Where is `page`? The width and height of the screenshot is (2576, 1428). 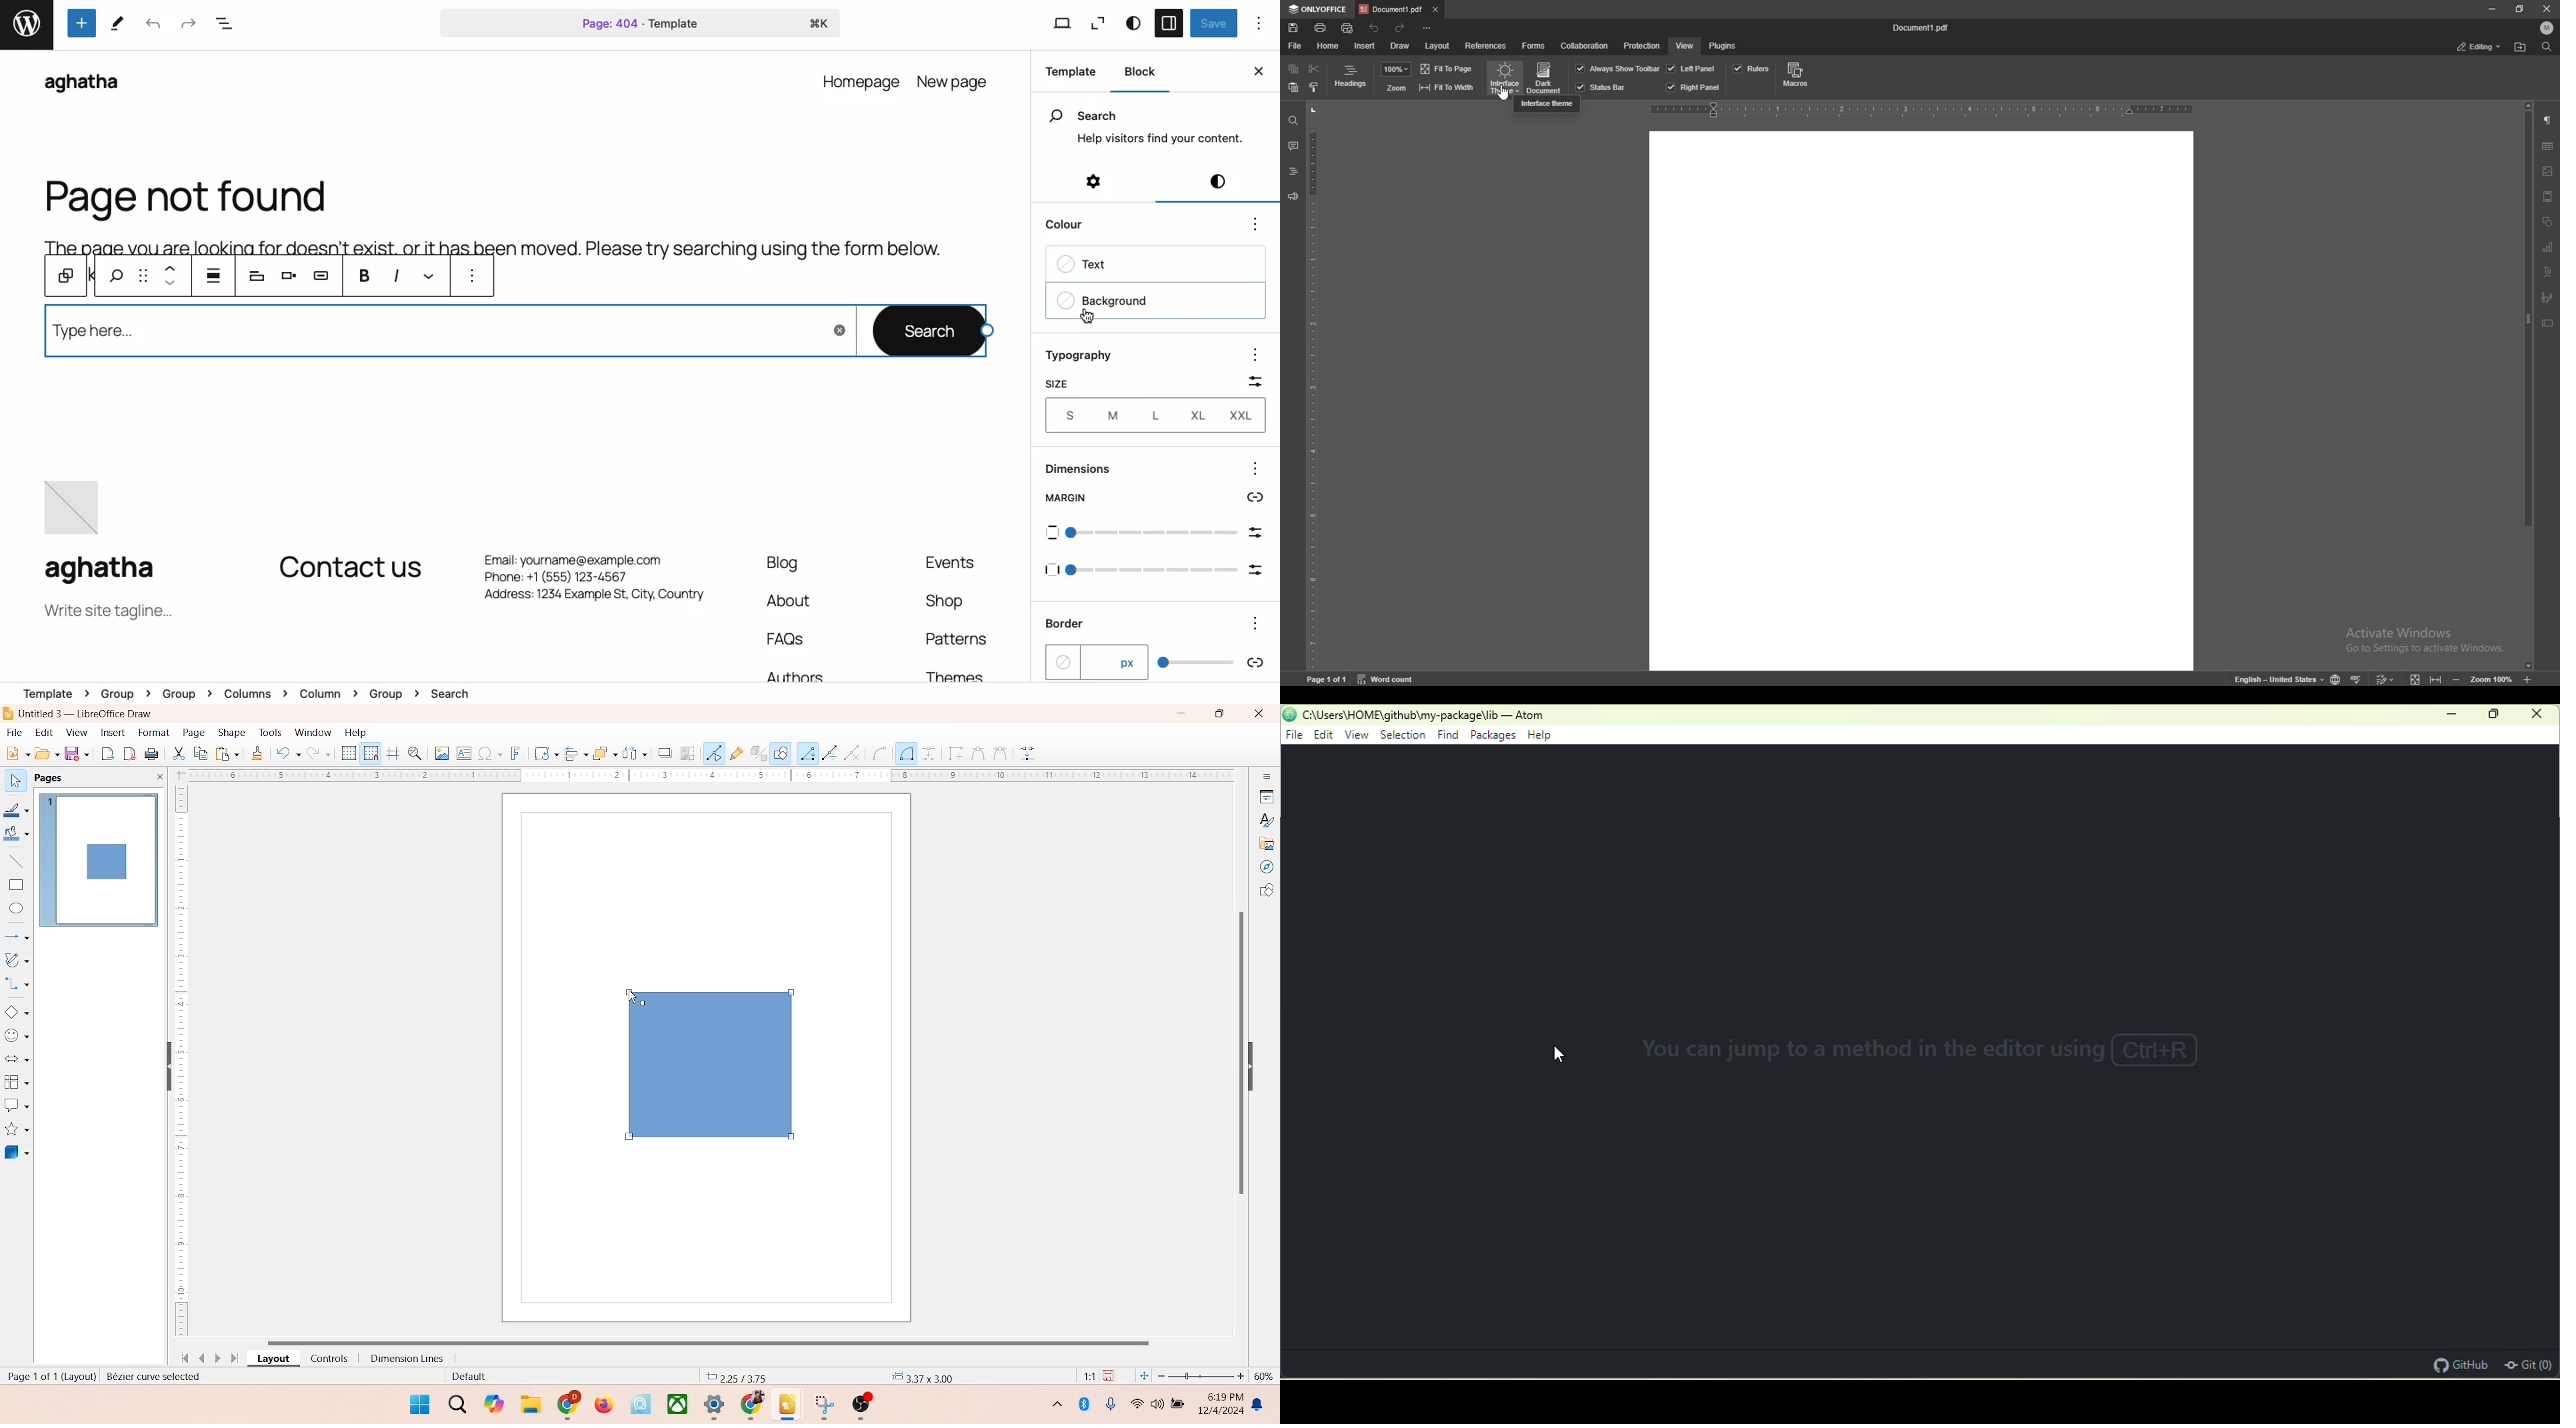
page is located at coordinates (191, 733).